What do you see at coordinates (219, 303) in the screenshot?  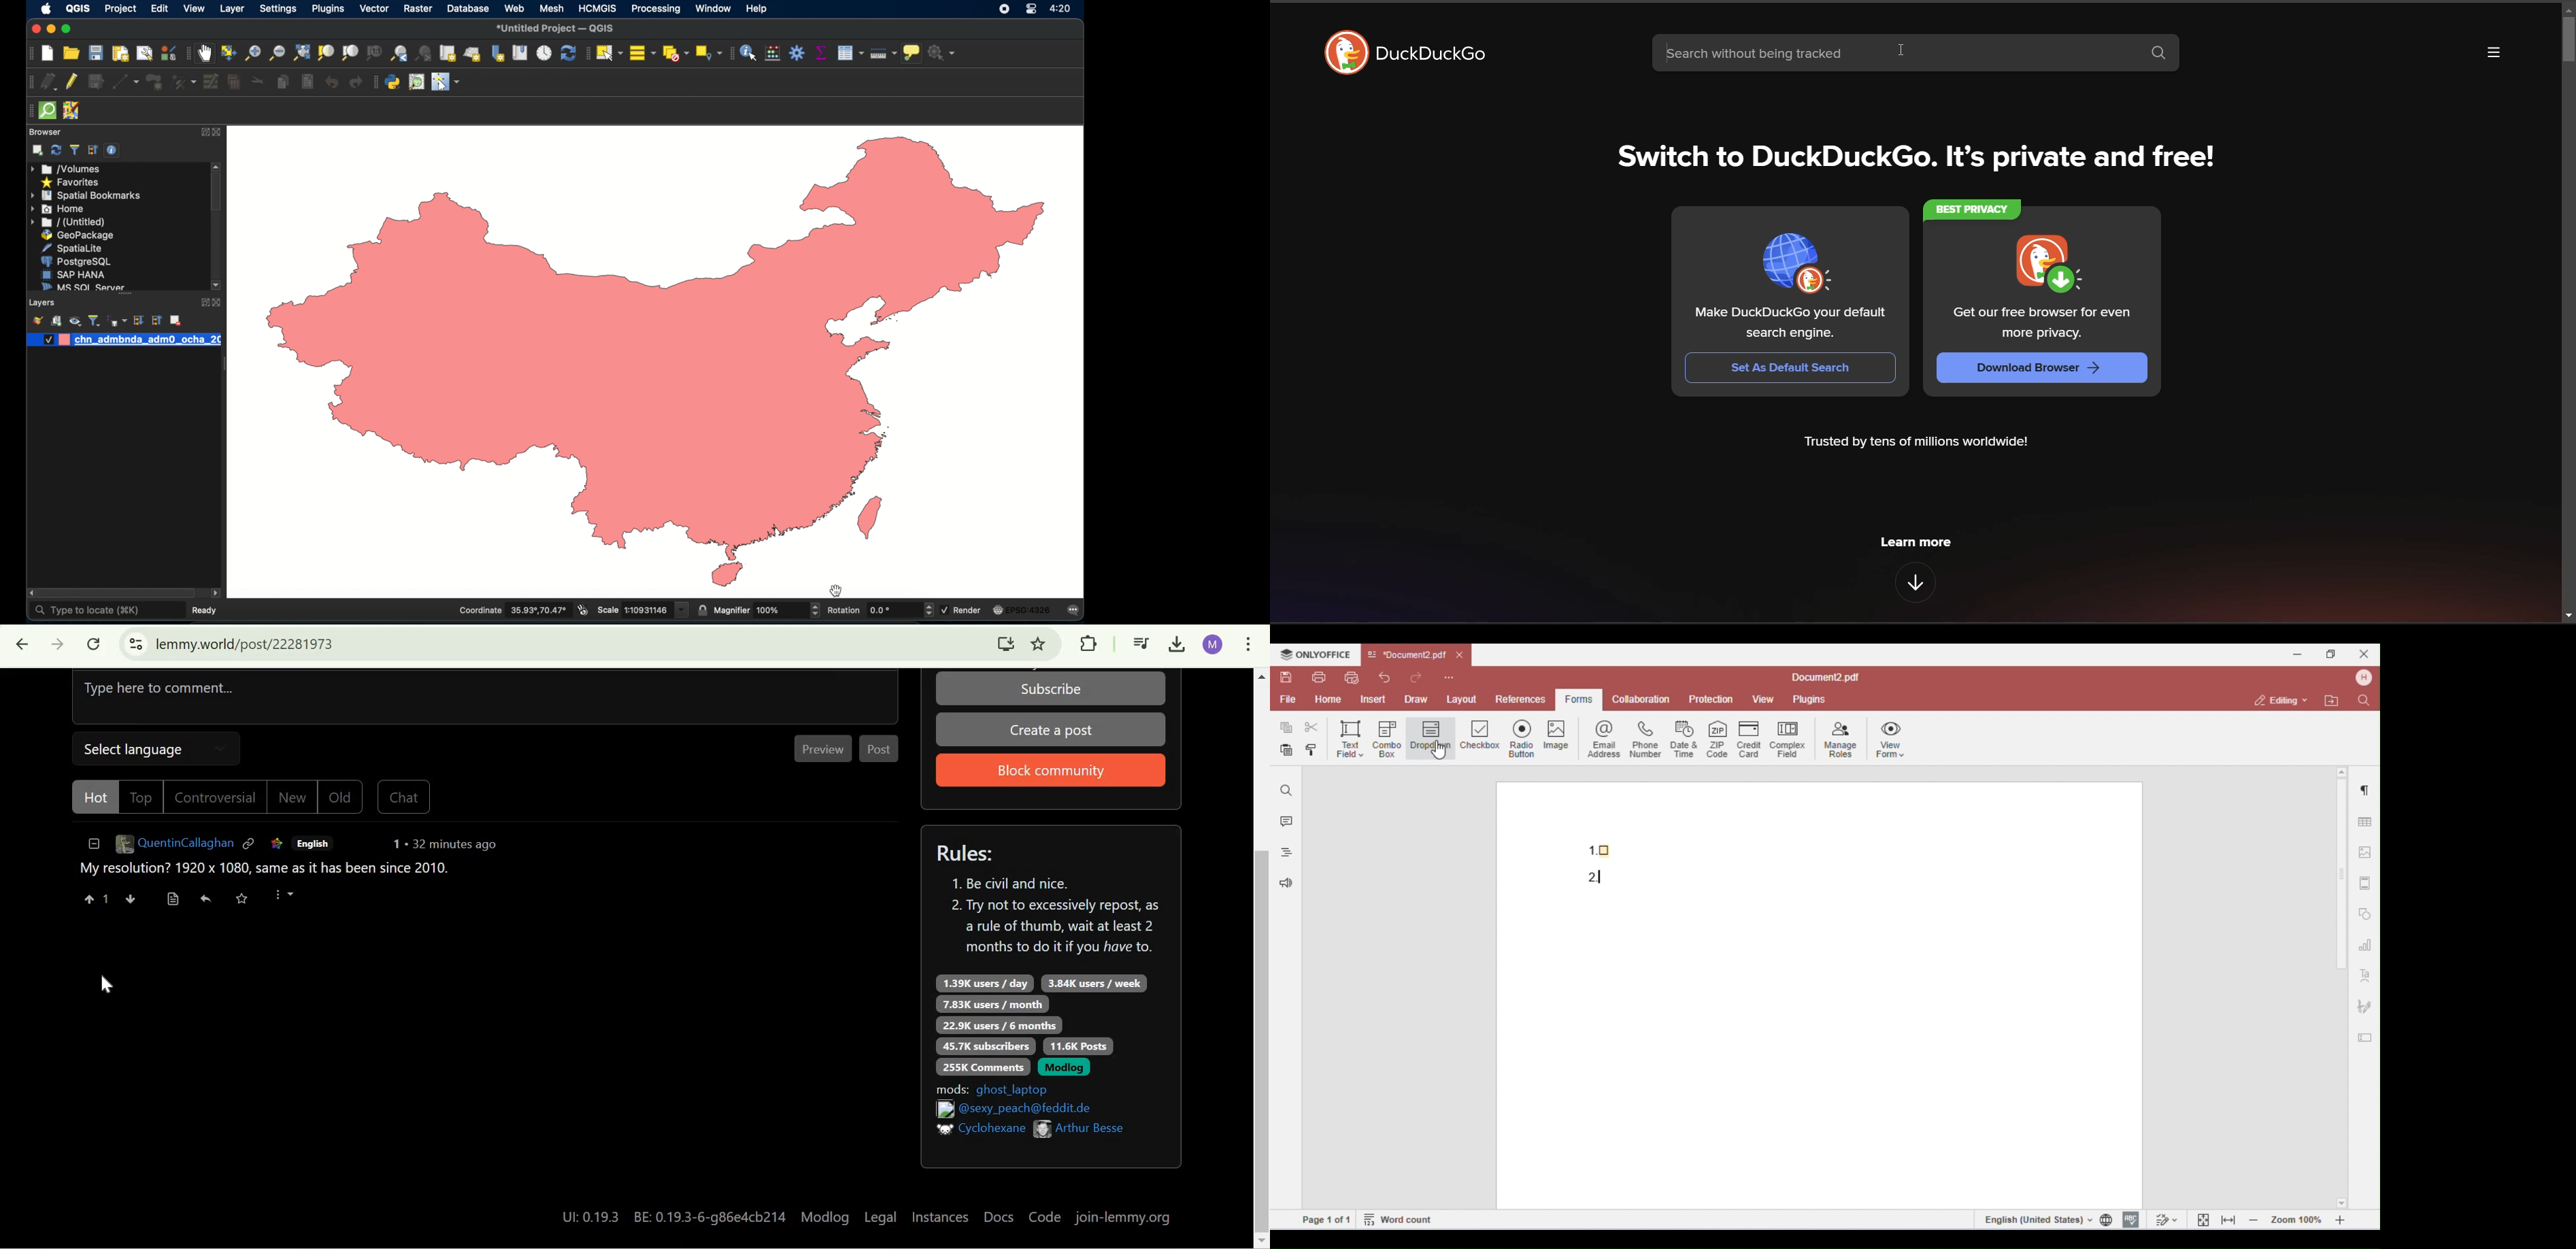 I see `close` at bounding box center [219, 303].